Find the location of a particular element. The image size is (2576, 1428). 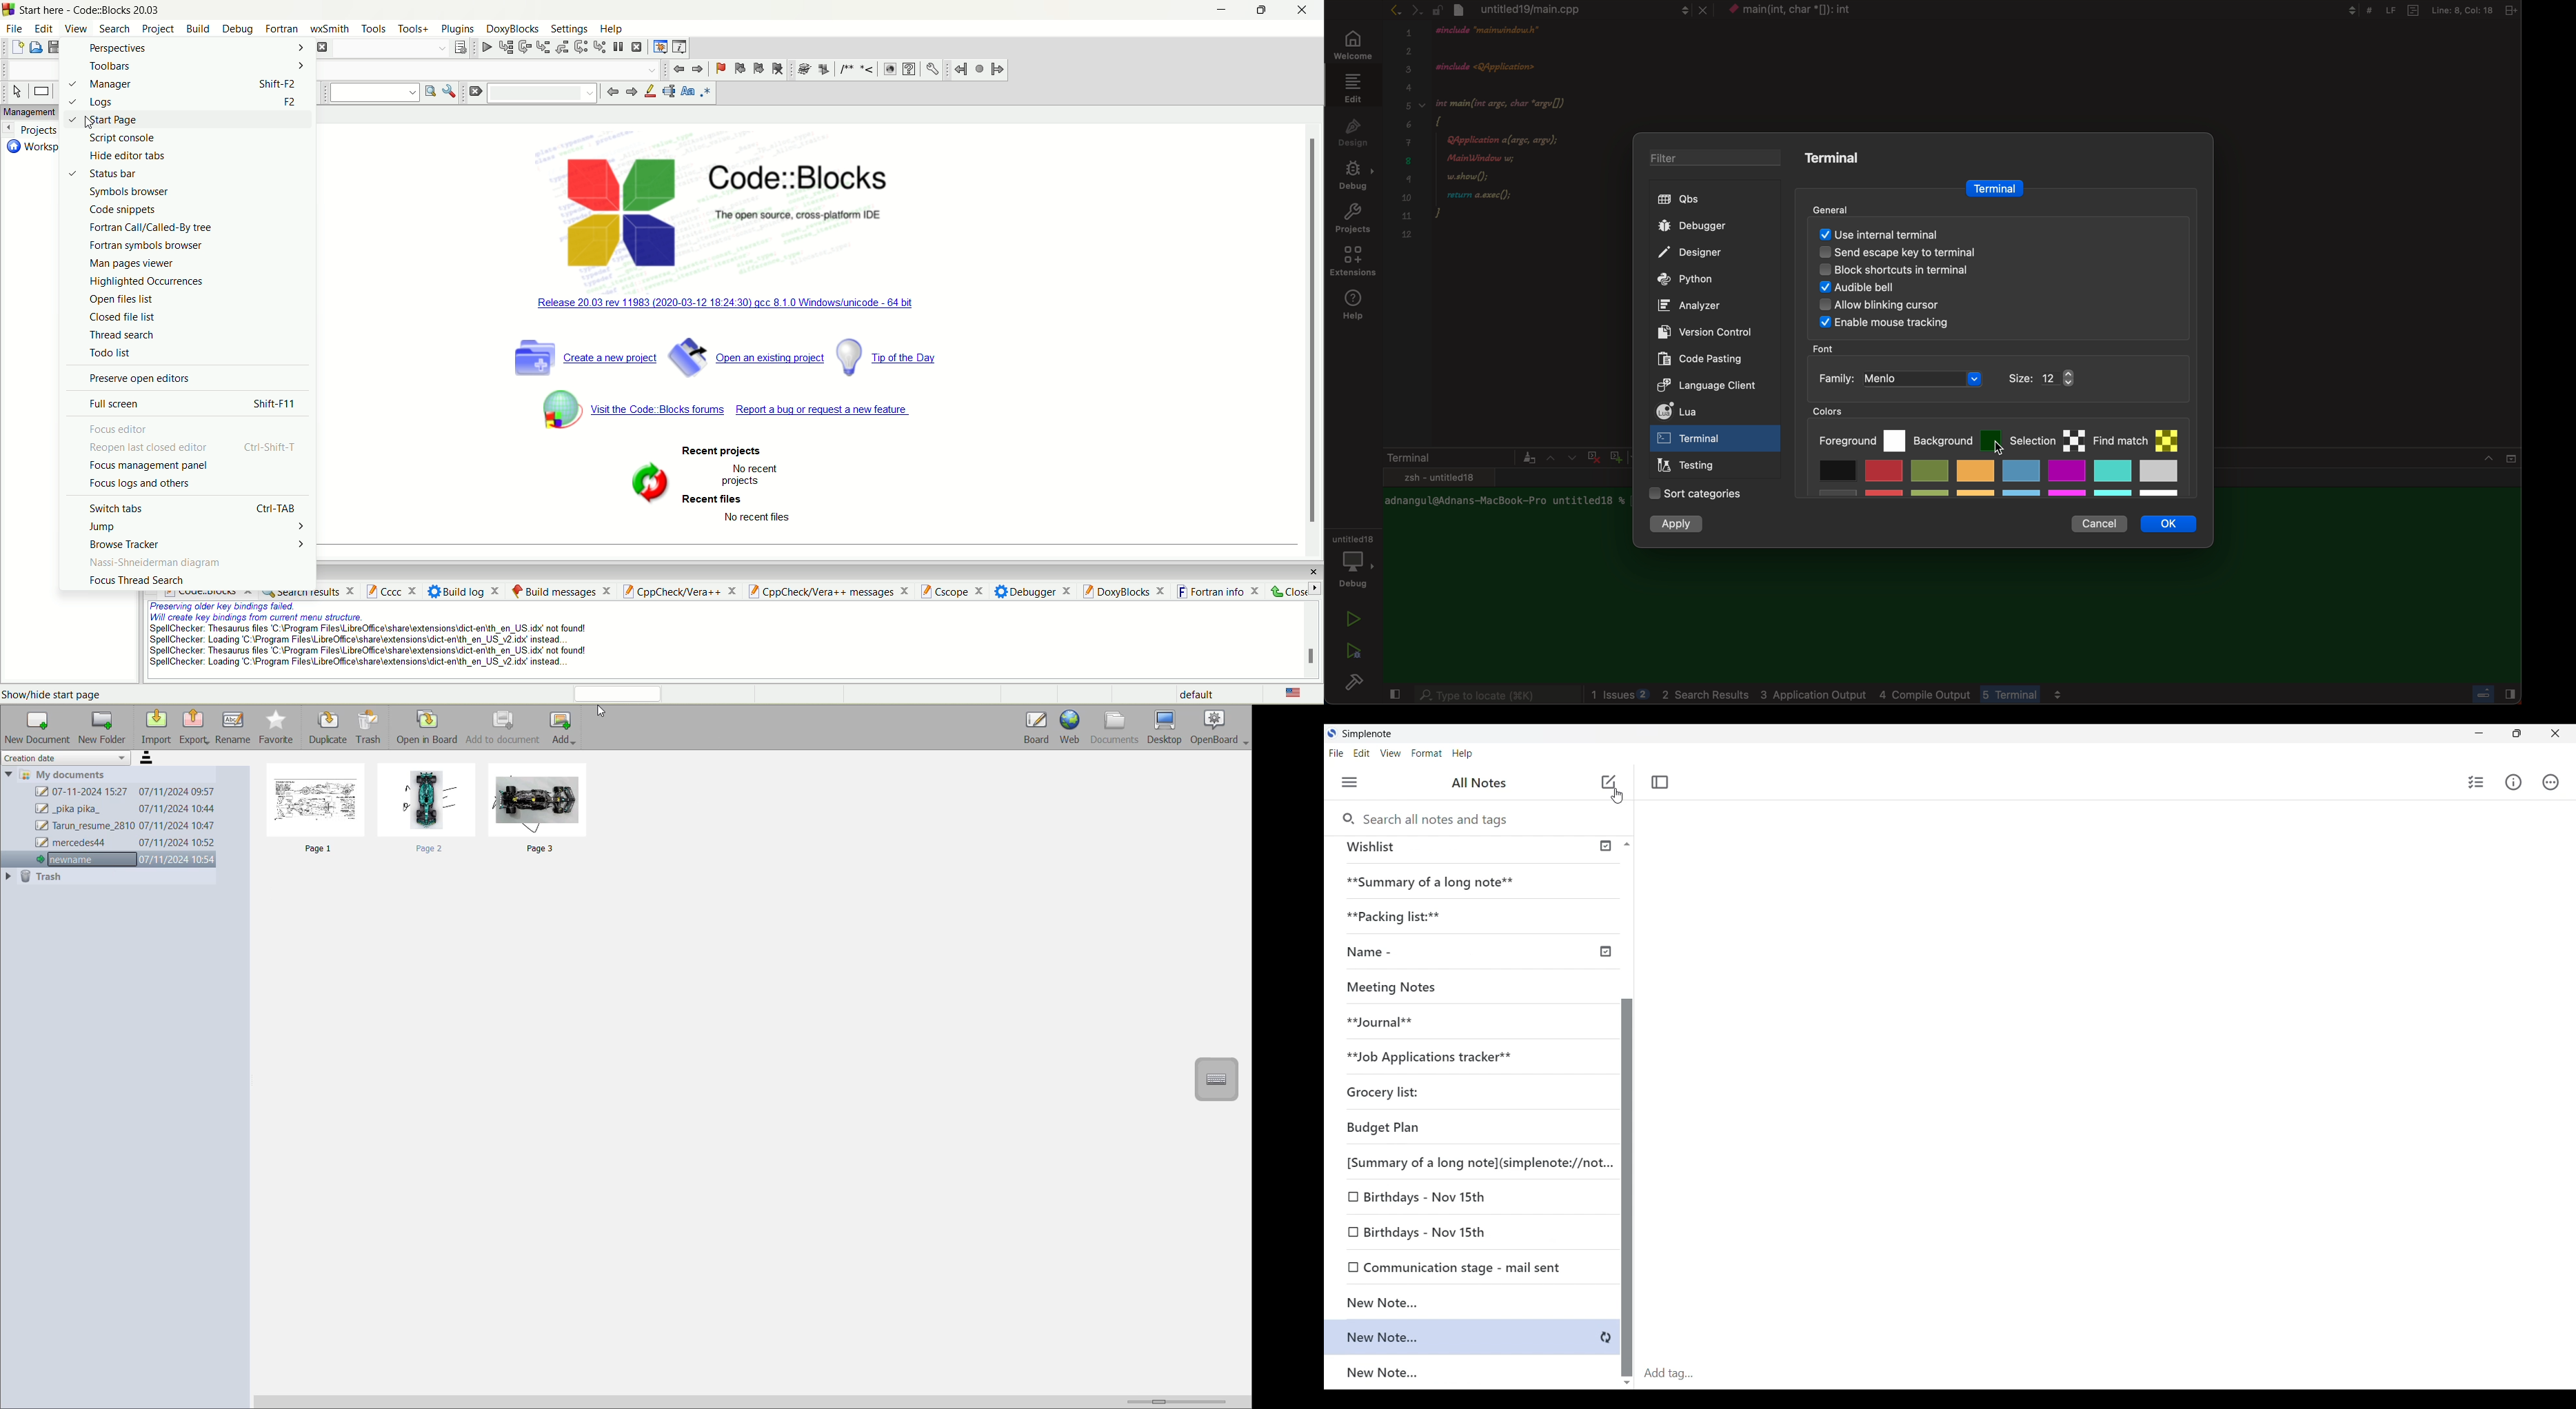

Visit the Code: Blocks forums is located at coordinates (658, 411).